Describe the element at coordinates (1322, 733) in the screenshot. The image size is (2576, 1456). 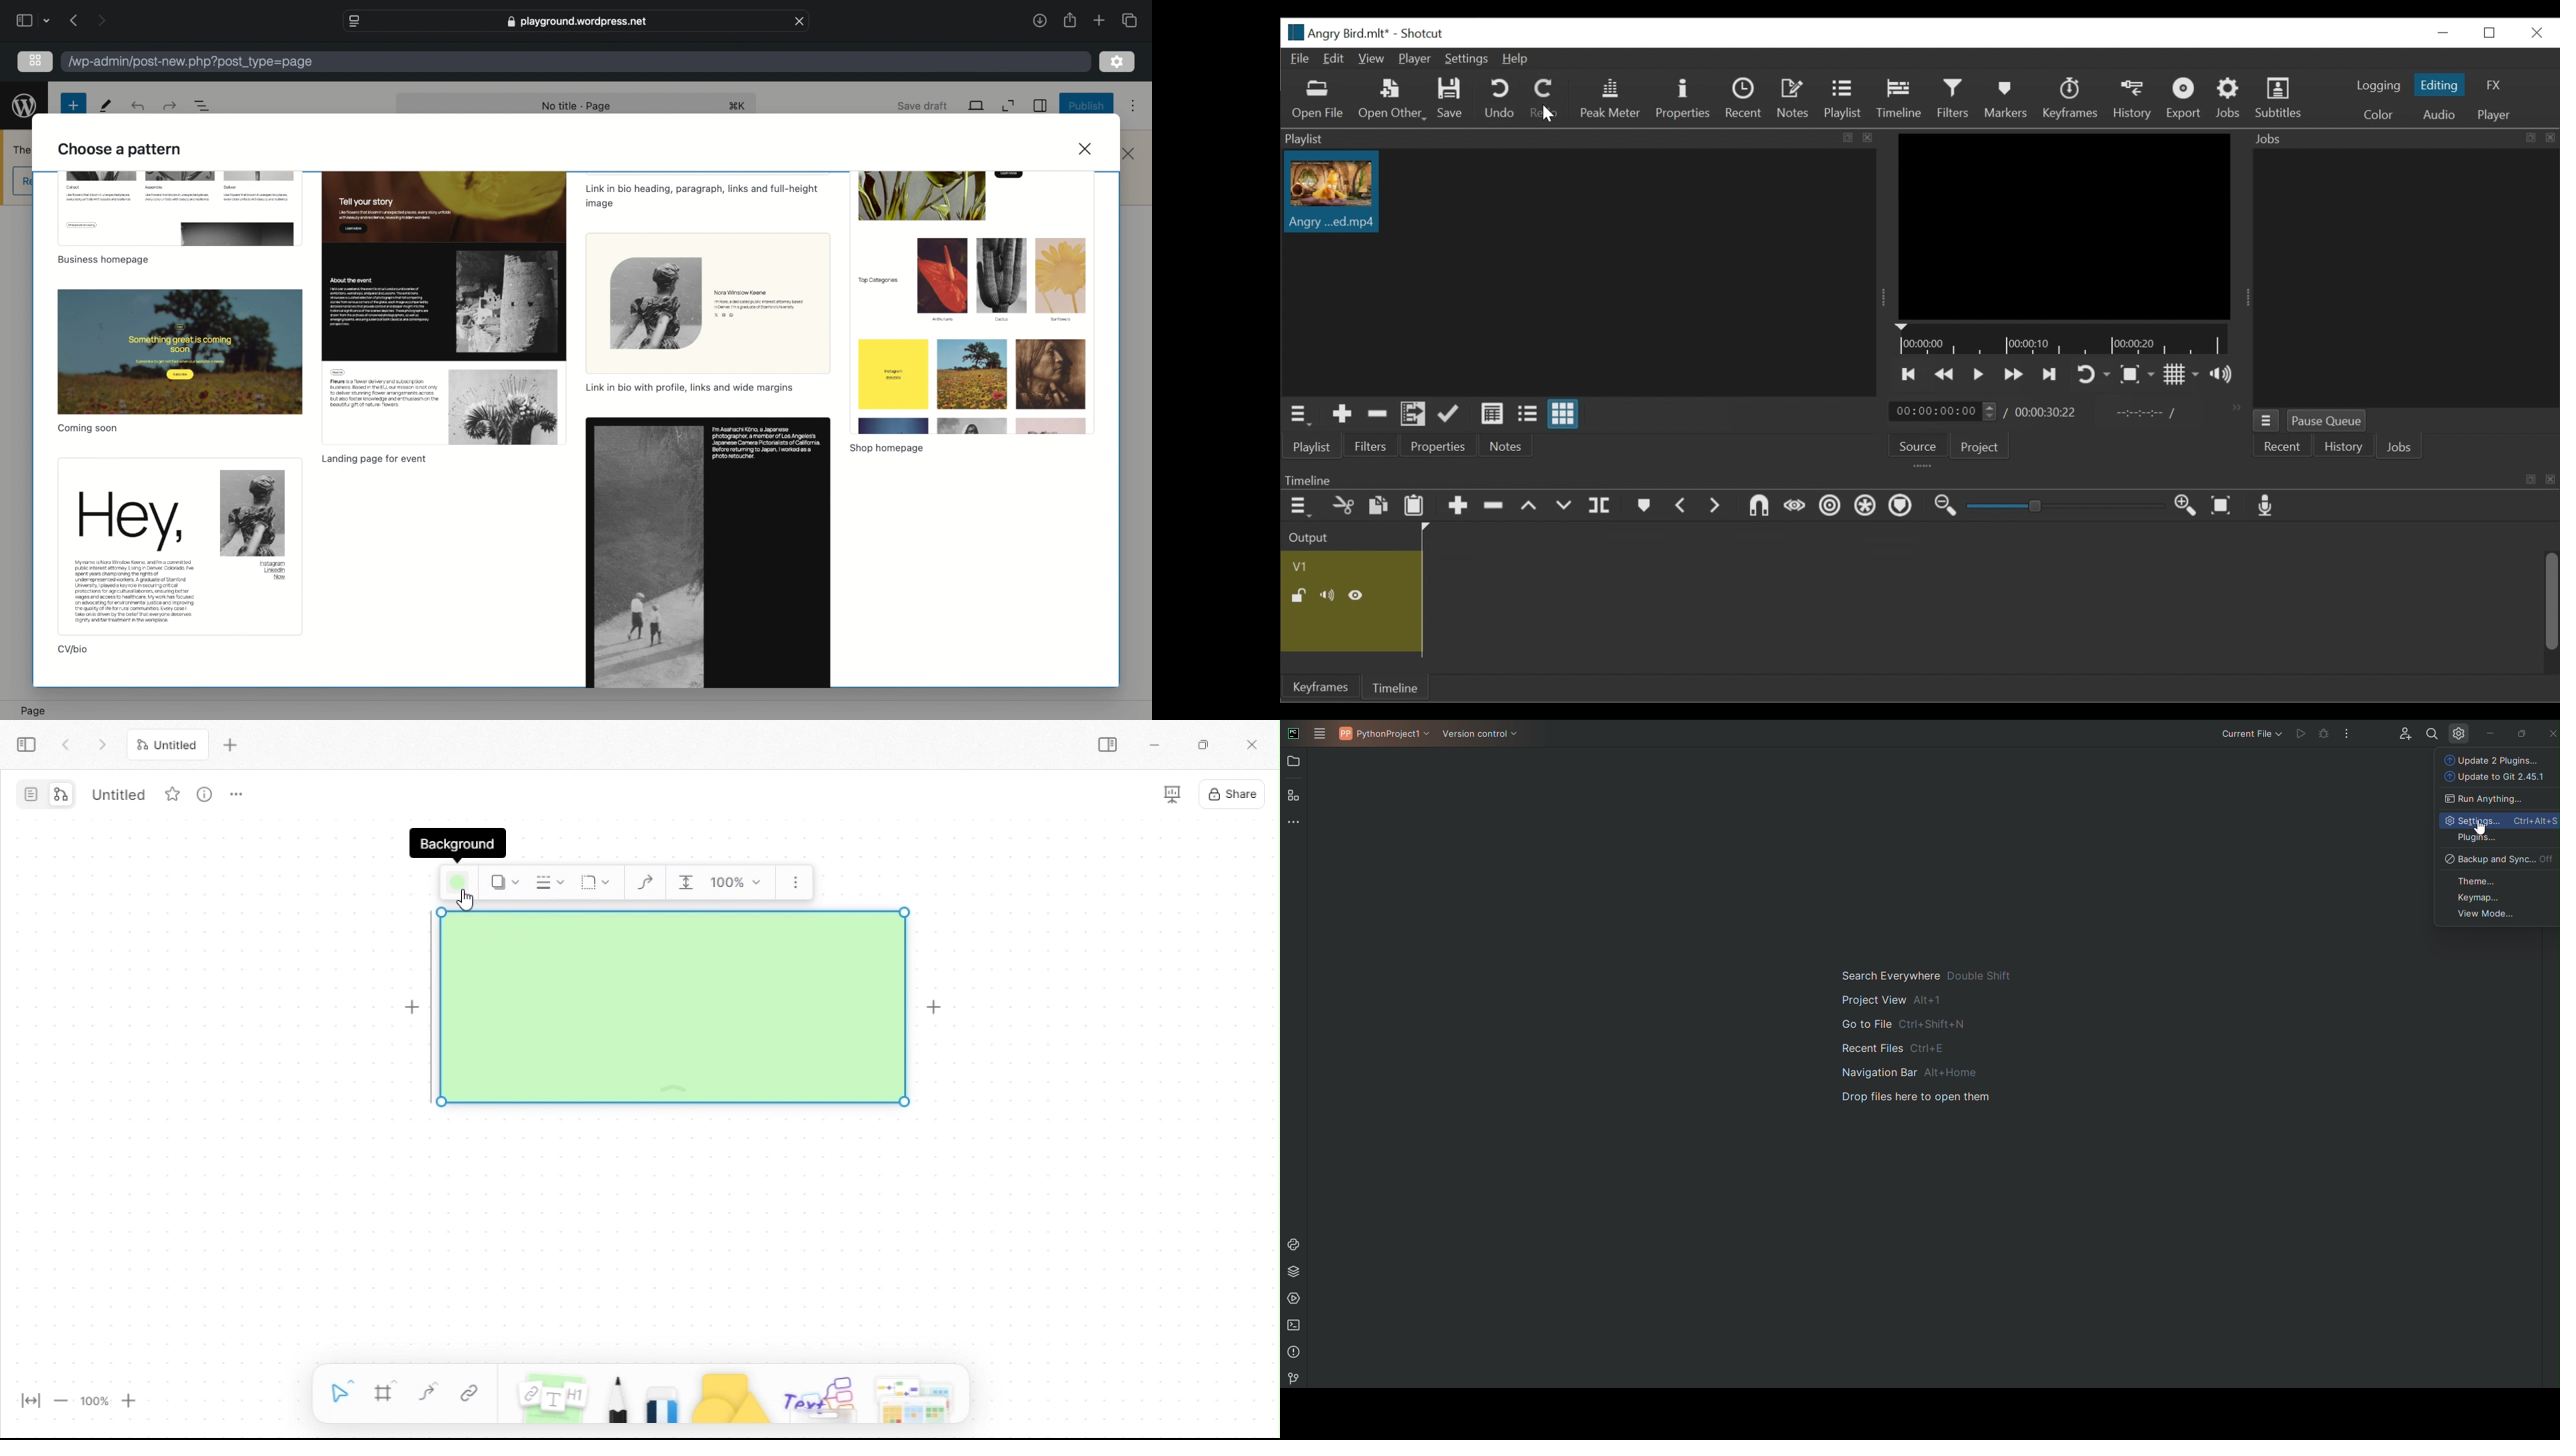
I see `Main Menu` at that location.